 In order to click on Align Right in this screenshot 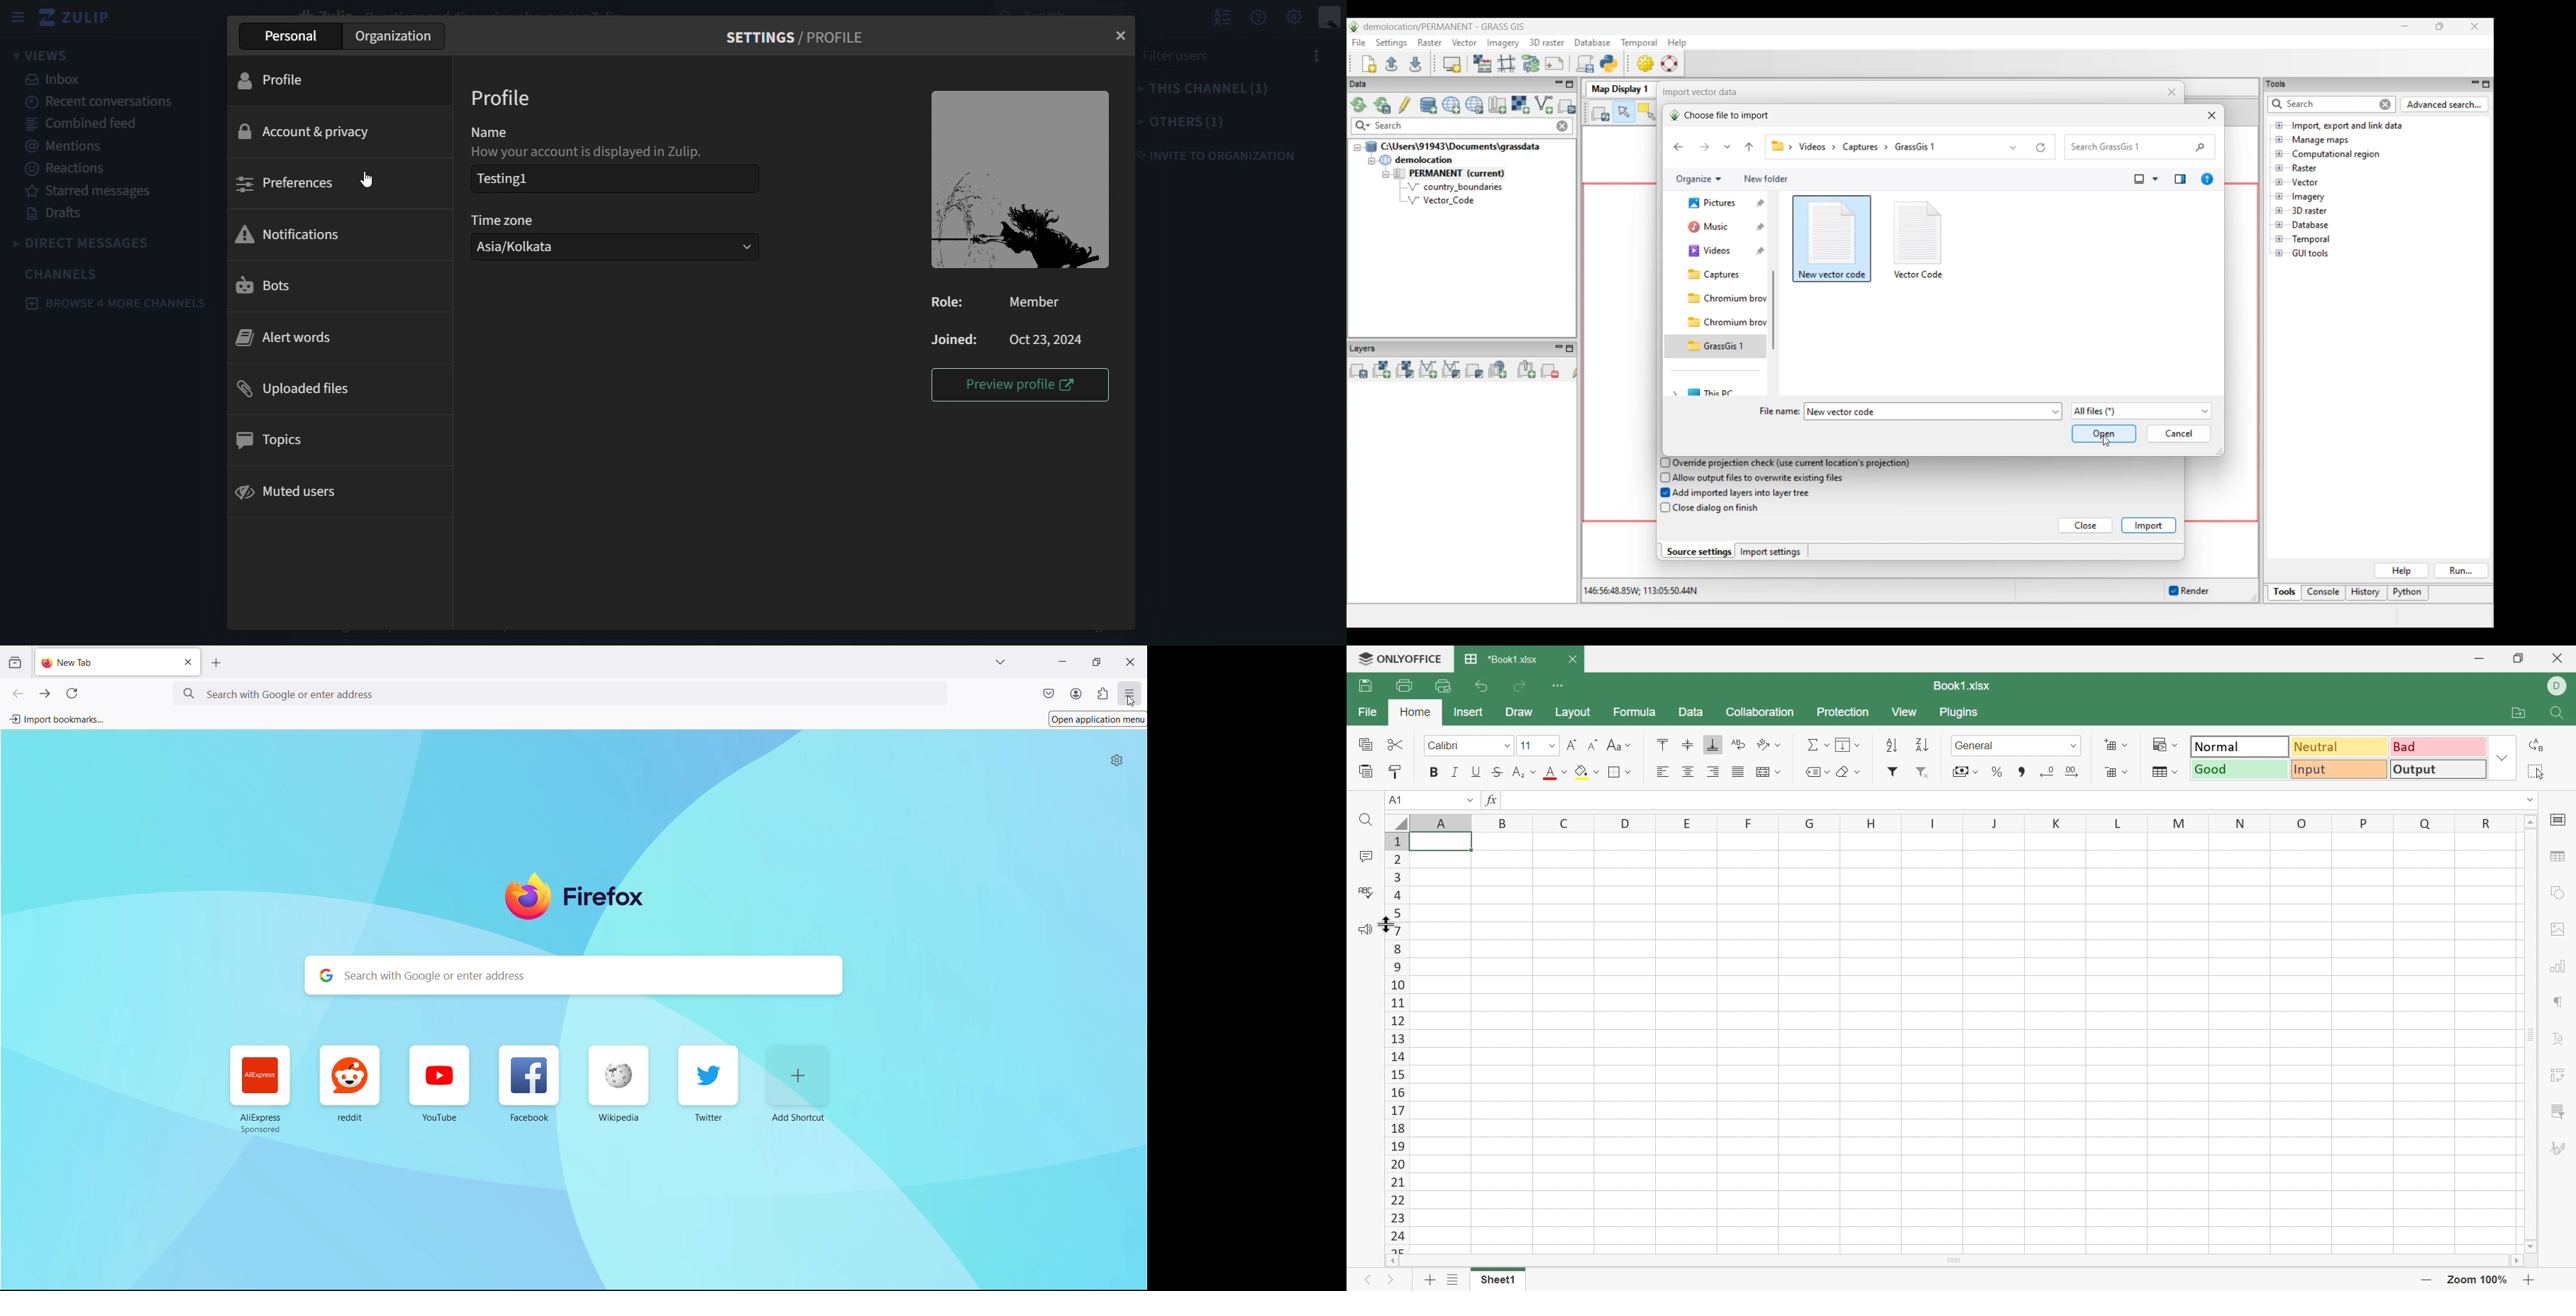, I will do `click(1714, 773)`.